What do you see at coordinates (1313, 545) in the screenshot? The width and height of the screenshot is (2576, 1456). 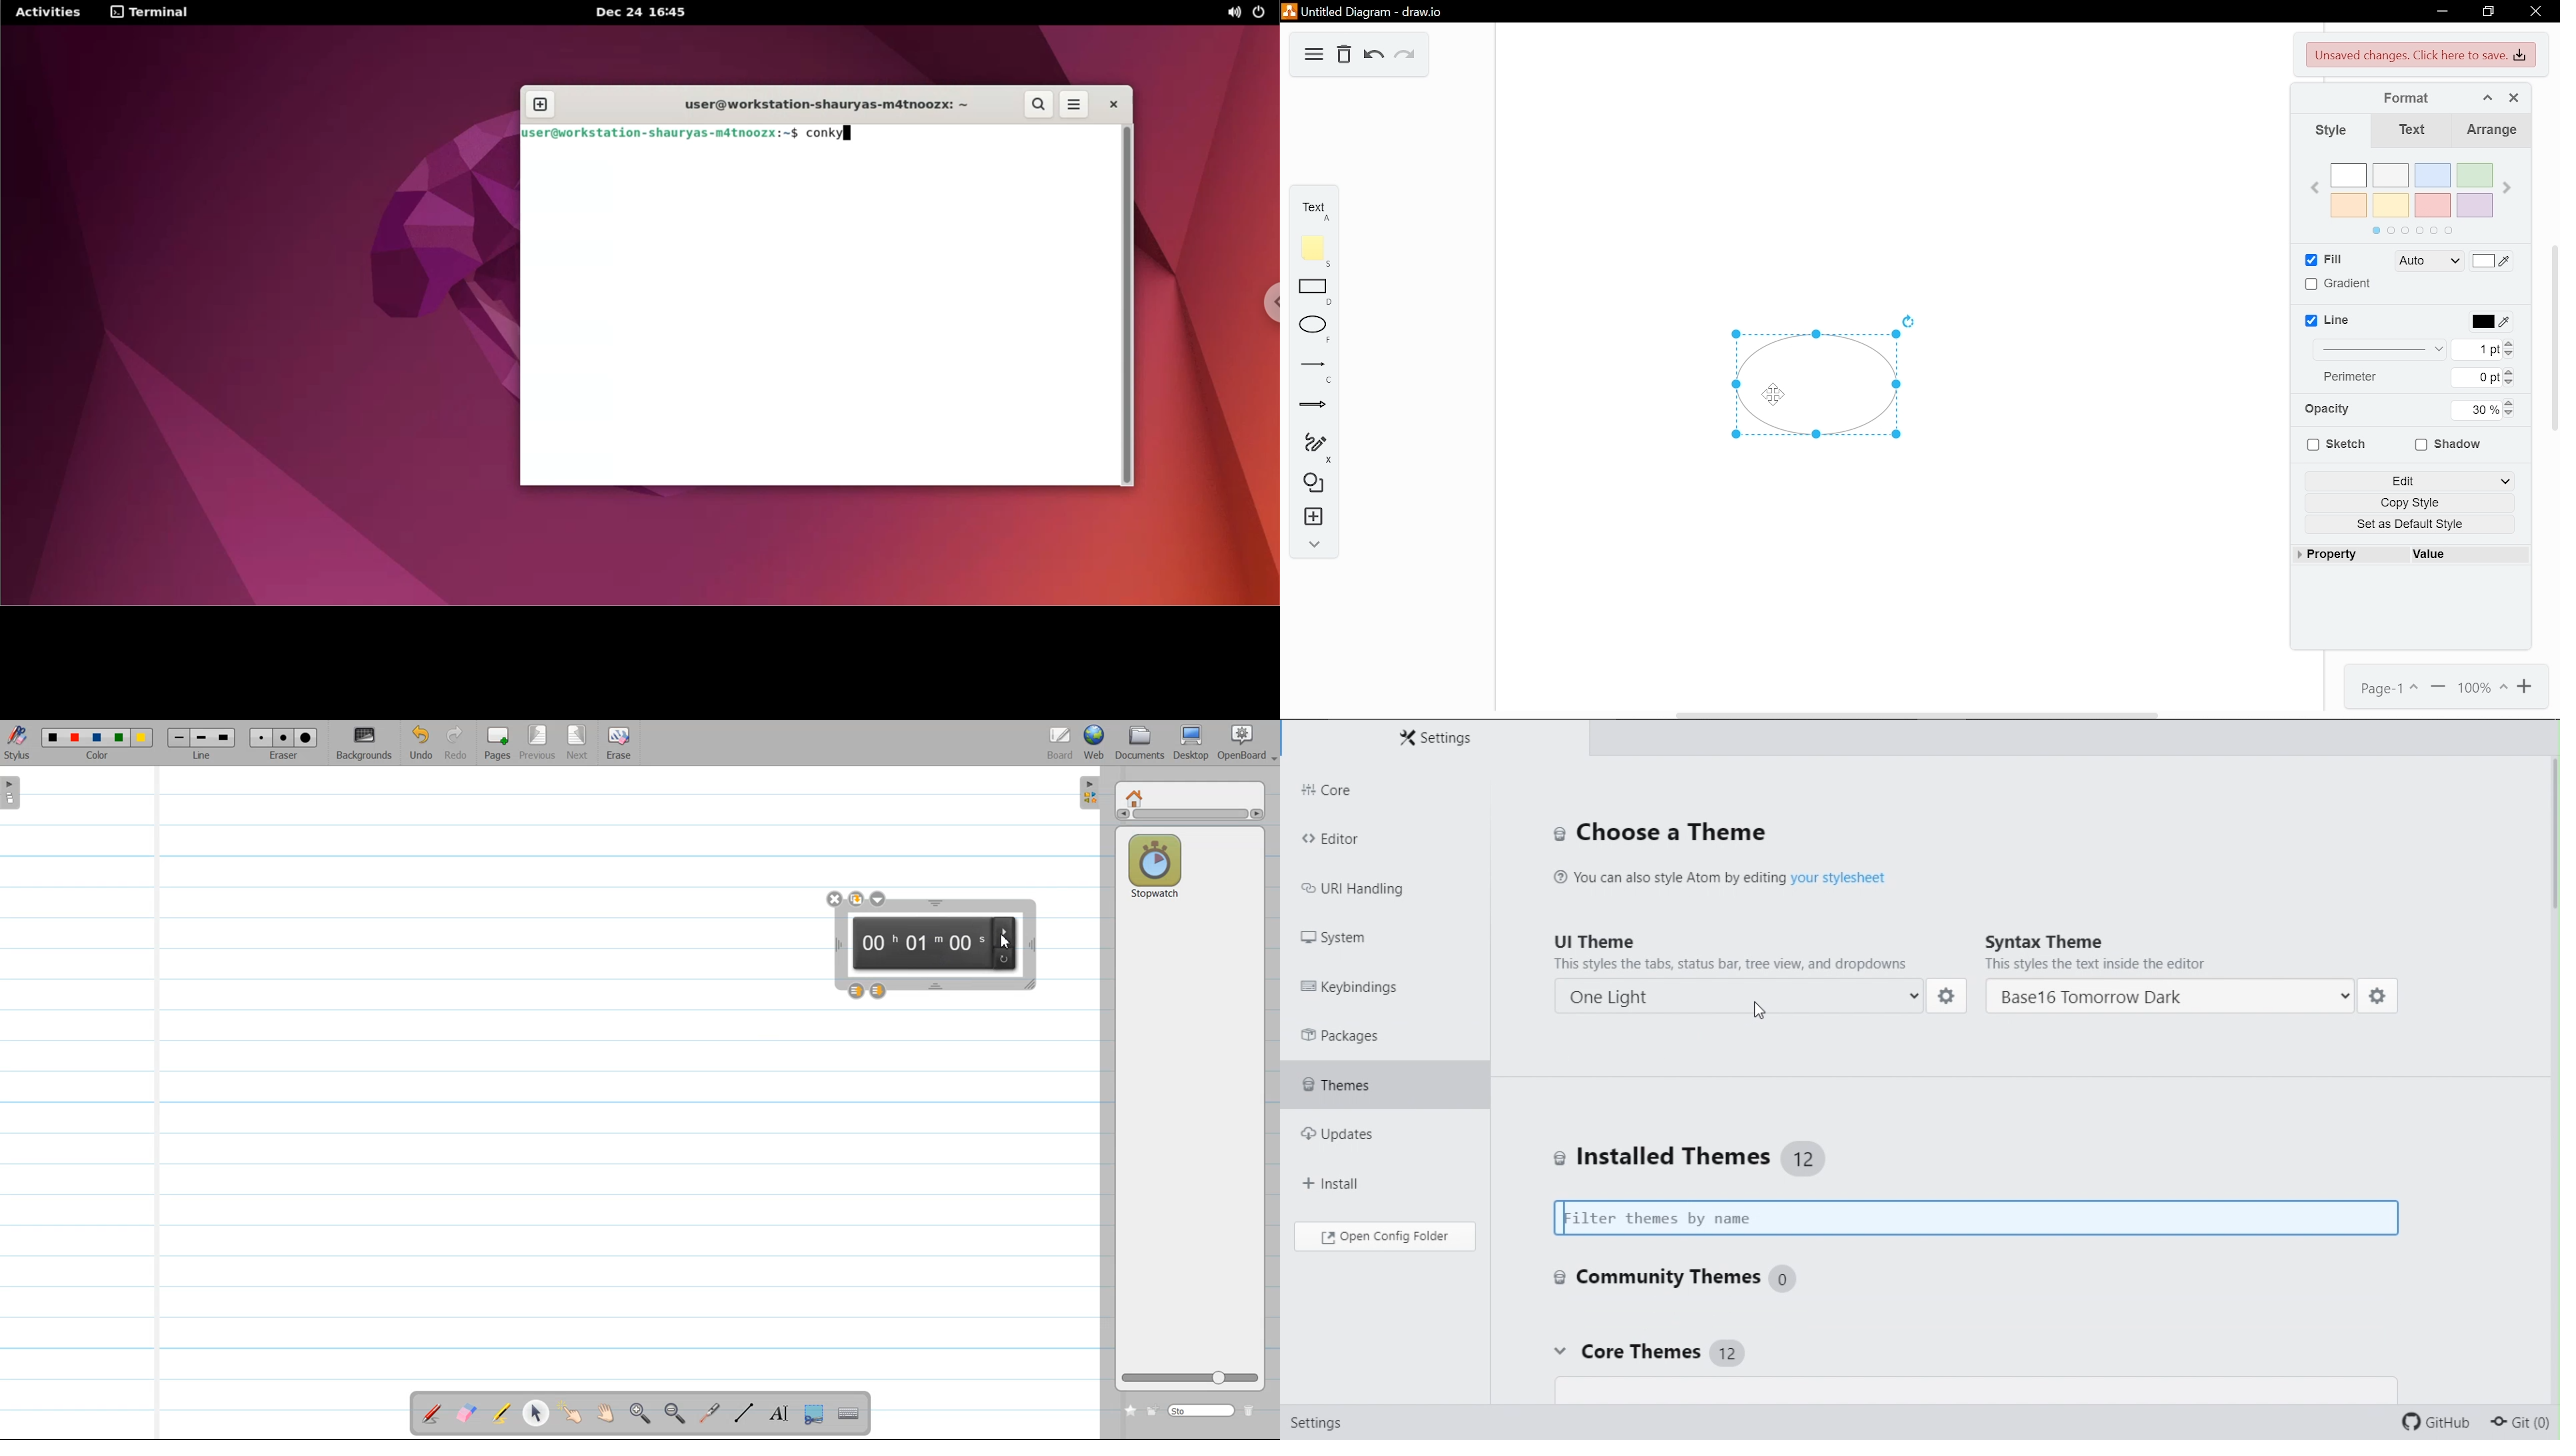 I see `Expand collapse` at bounding box center [1313, 545].